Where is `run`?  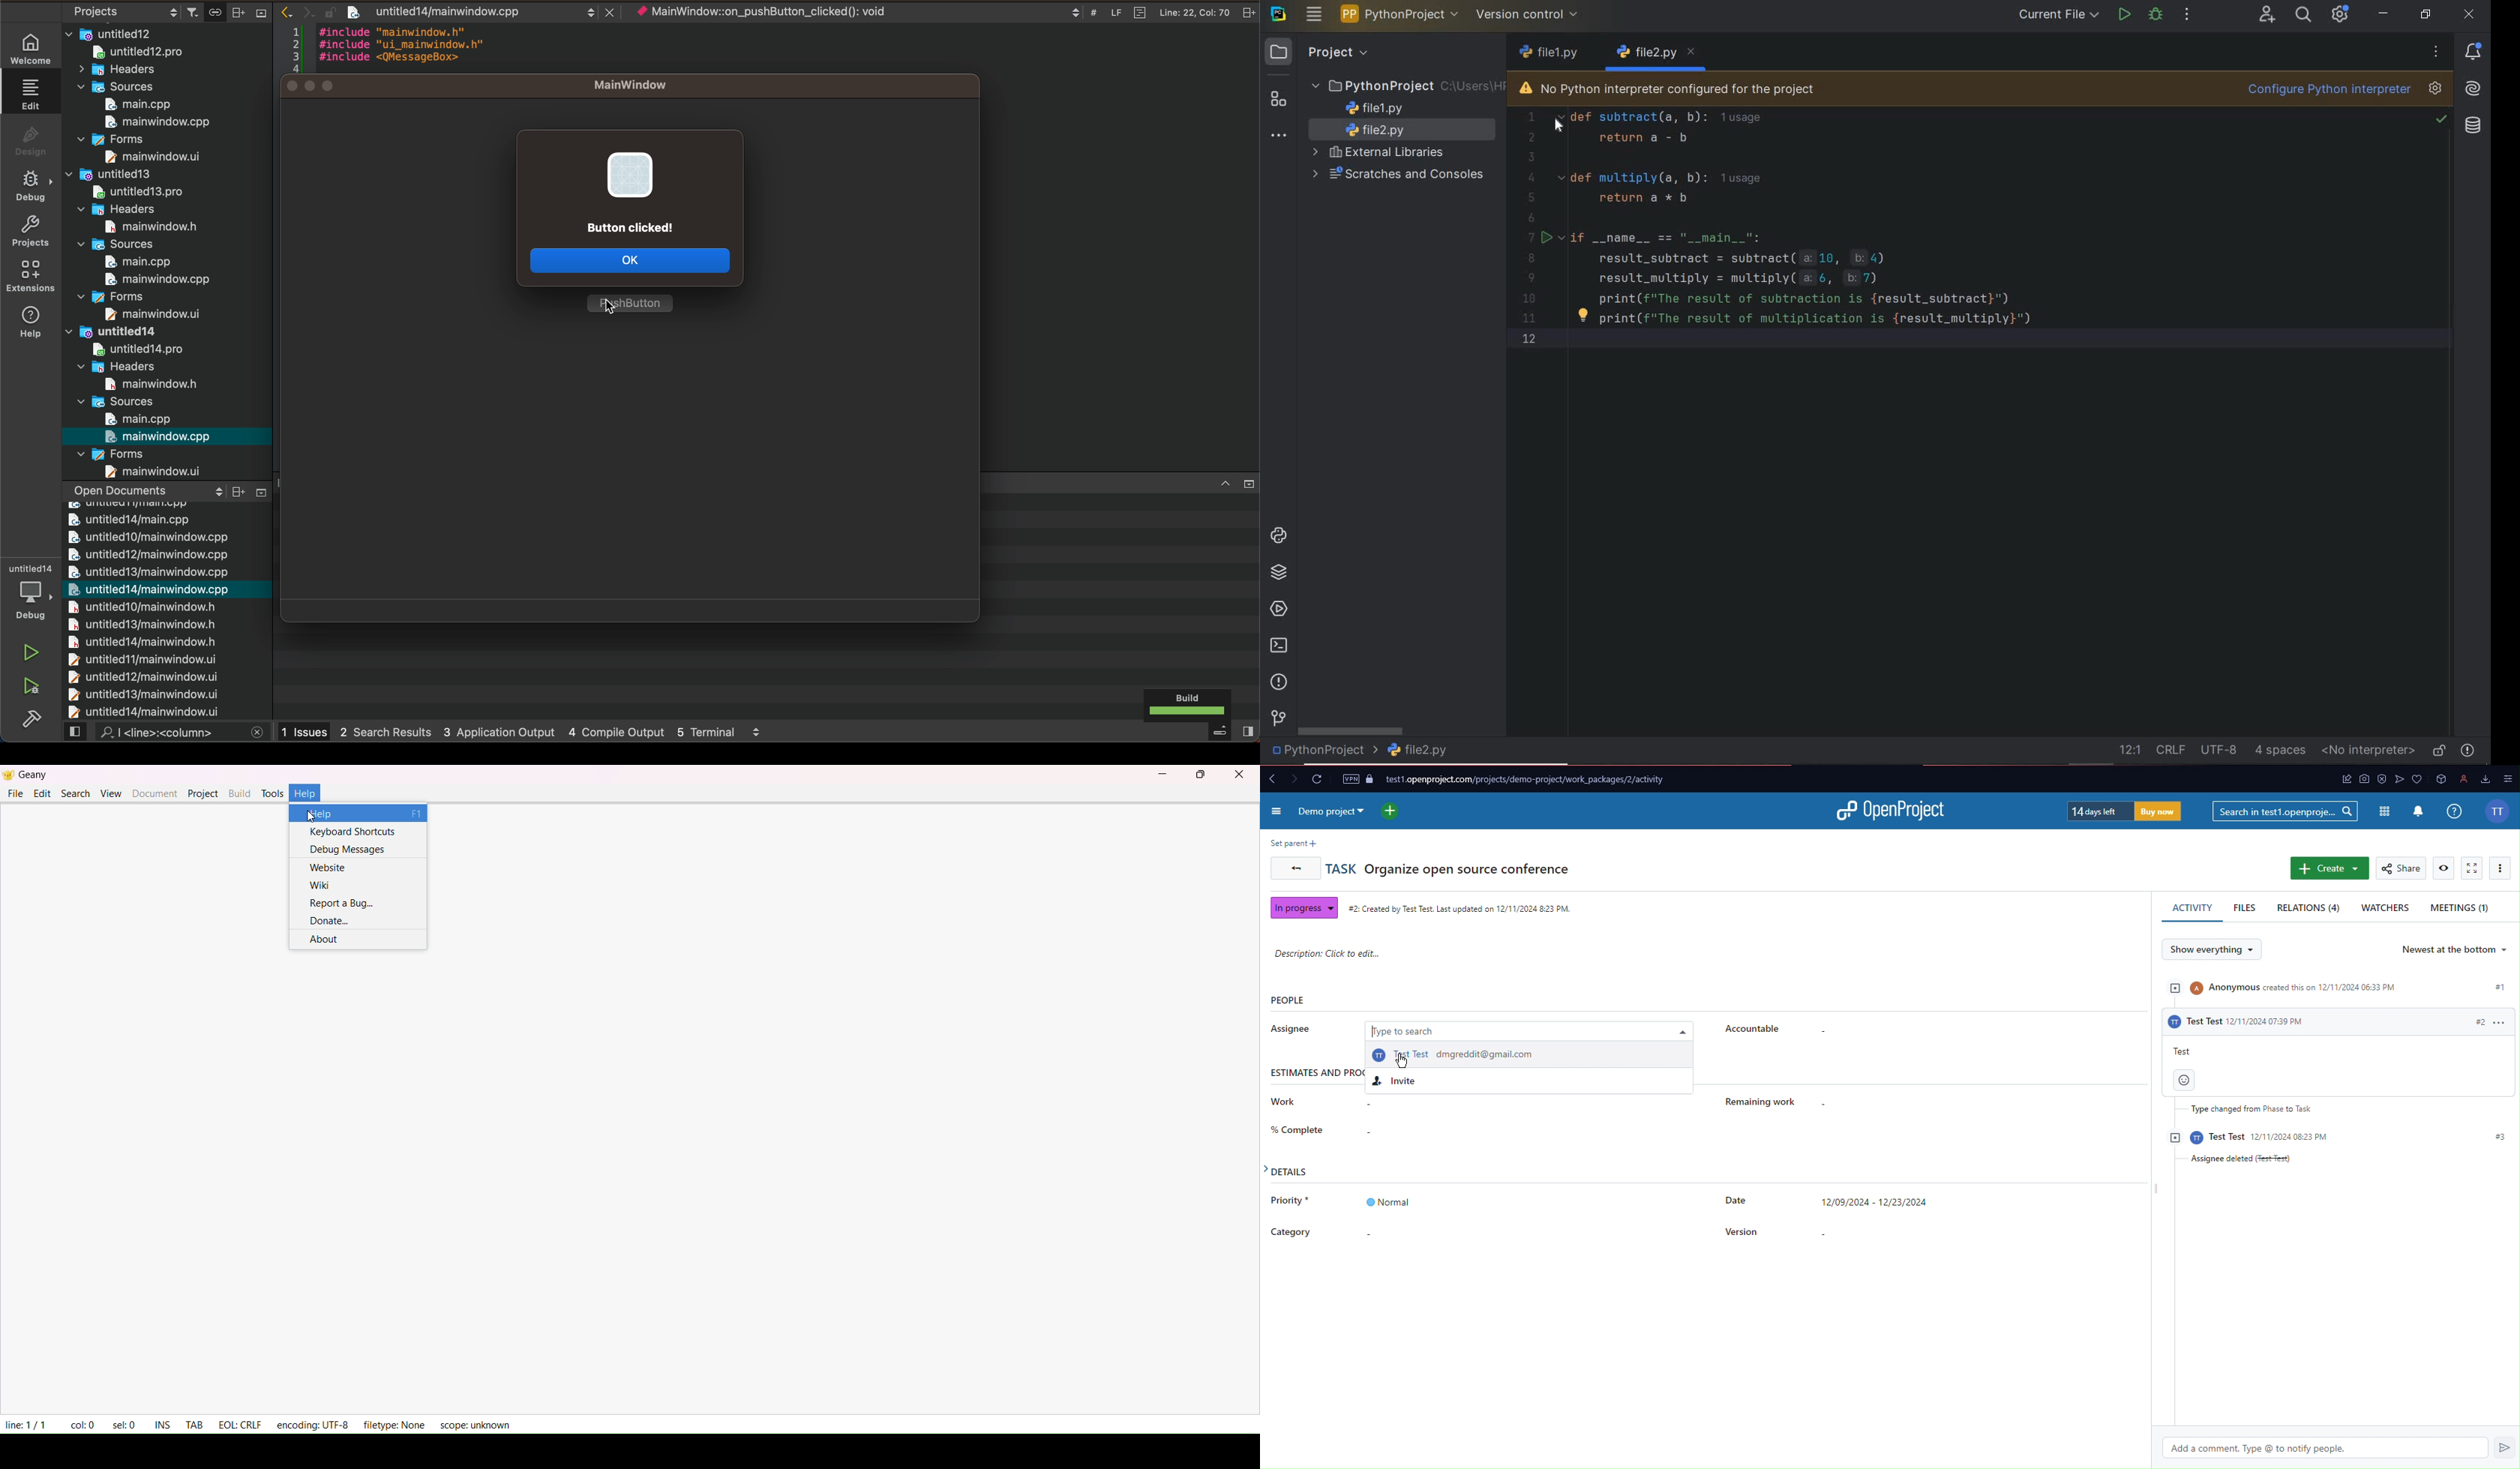 run is located at coordinates (2125, 13).